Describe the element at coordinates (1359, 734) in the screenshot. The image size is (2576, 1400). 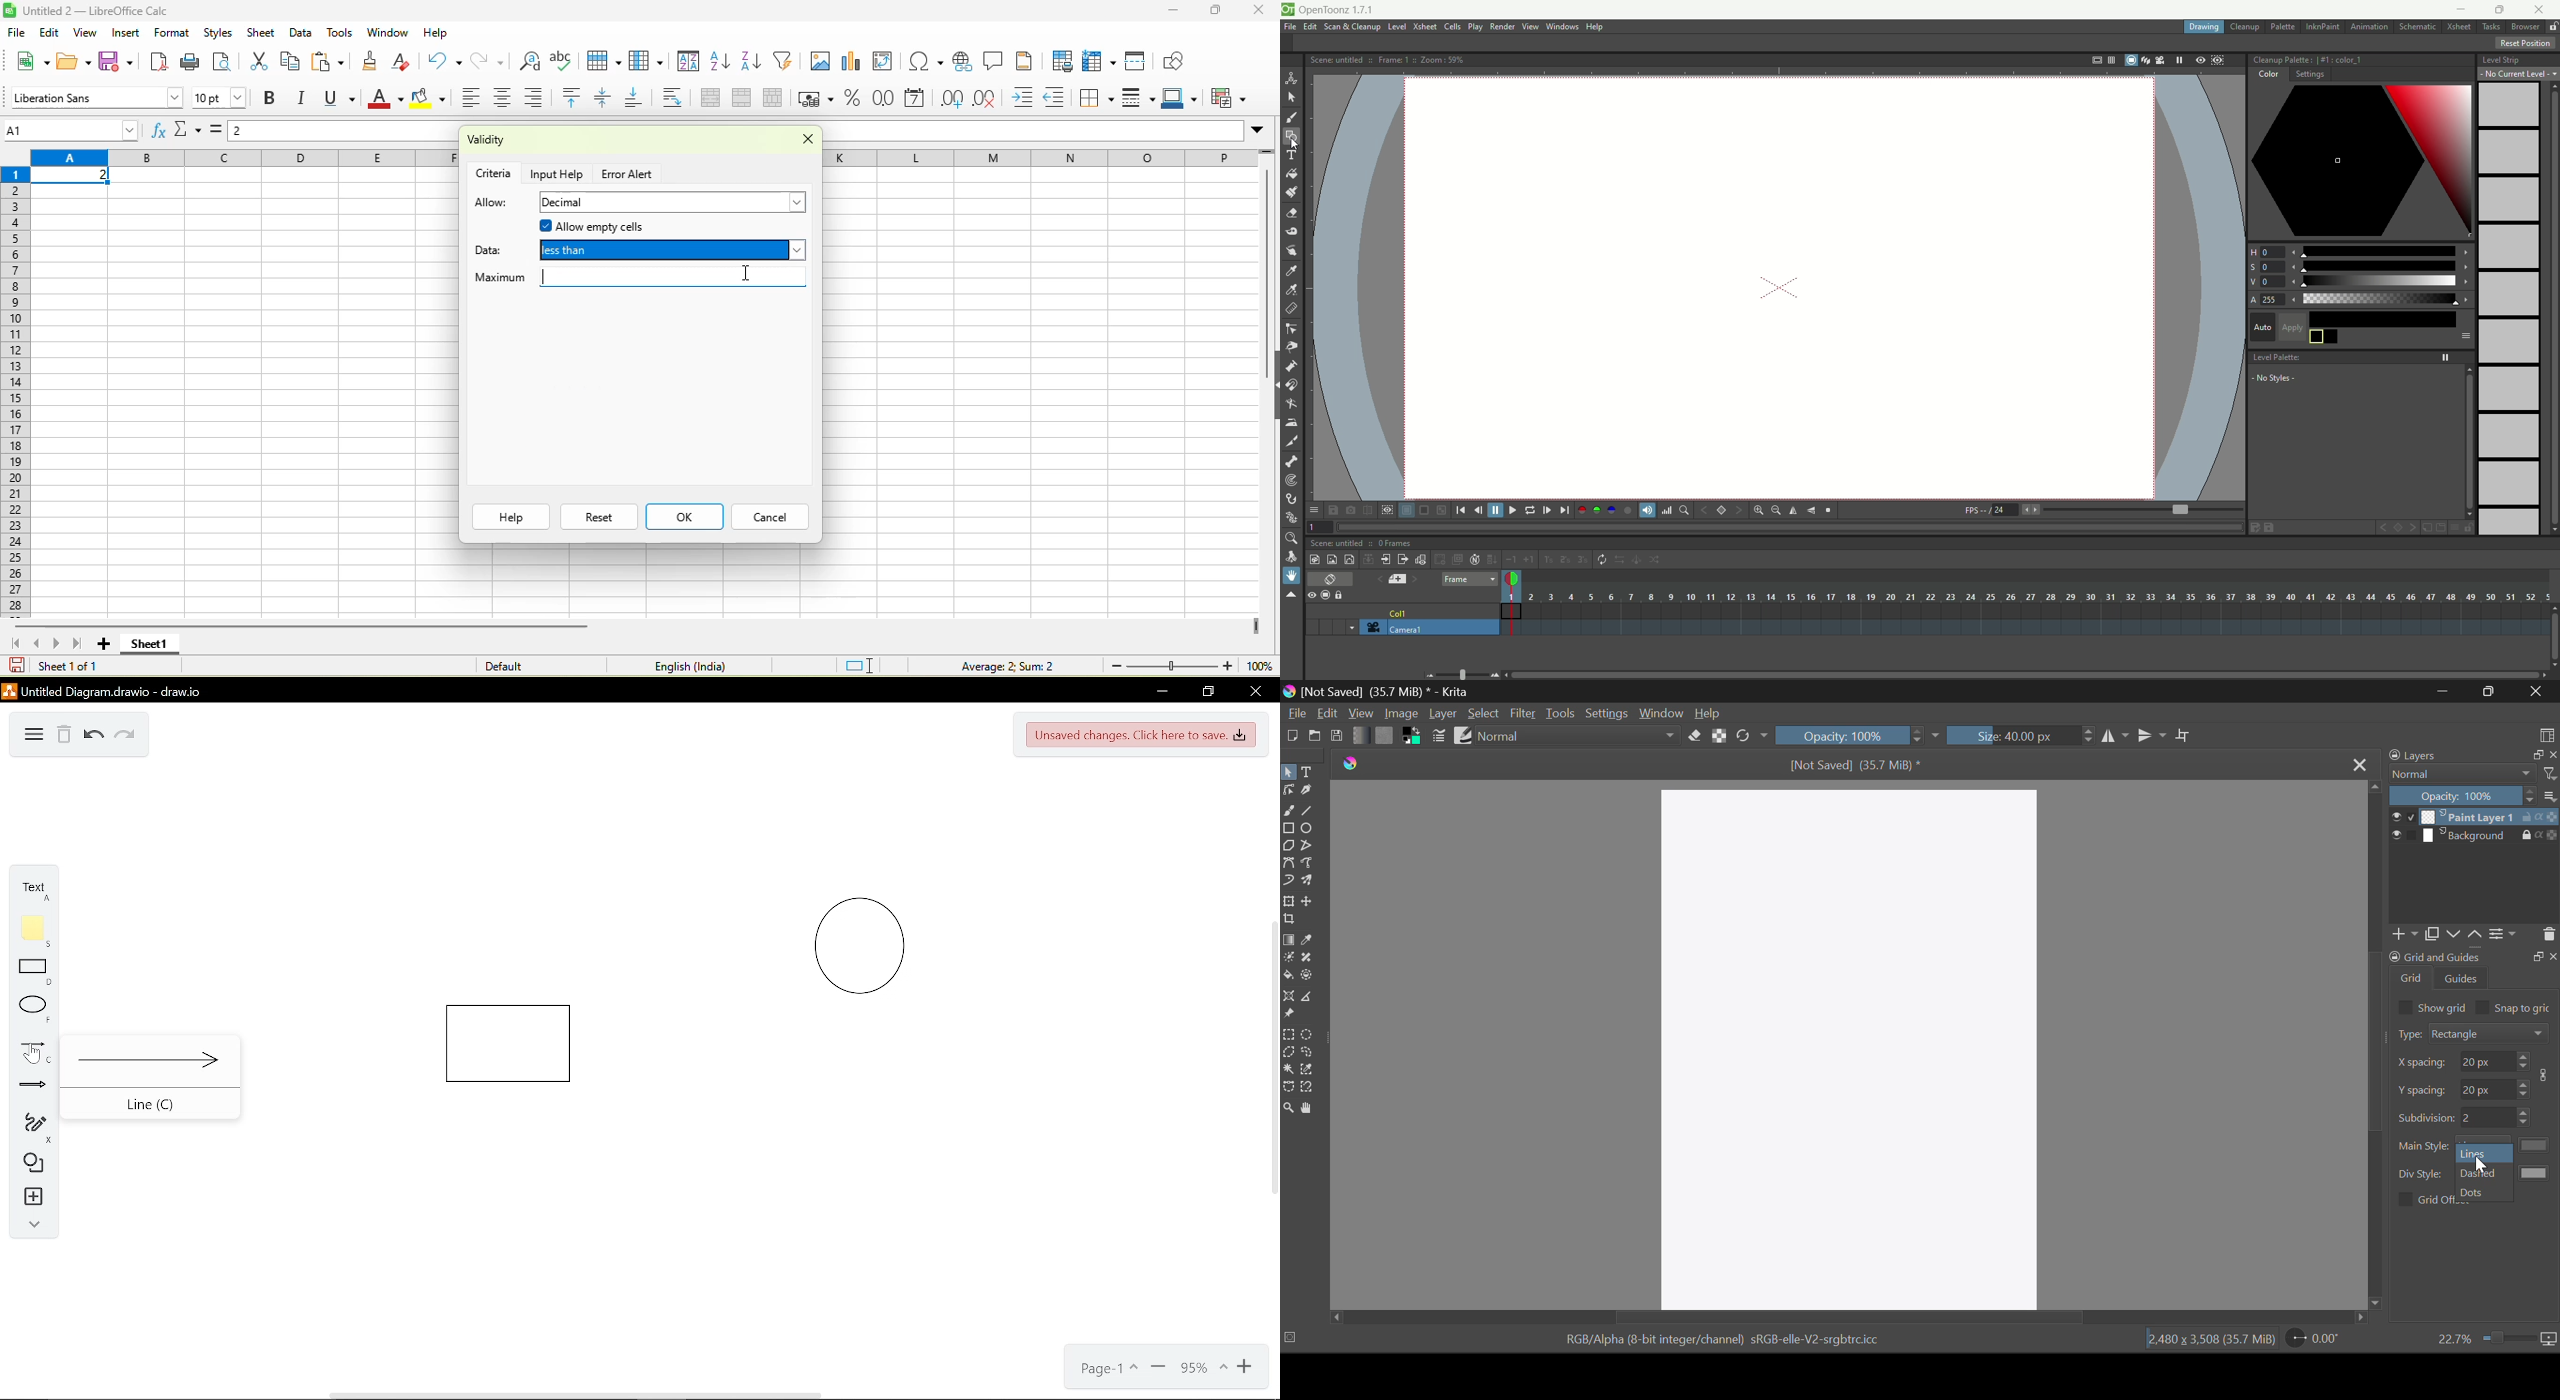
I see `Gradient` at that location.